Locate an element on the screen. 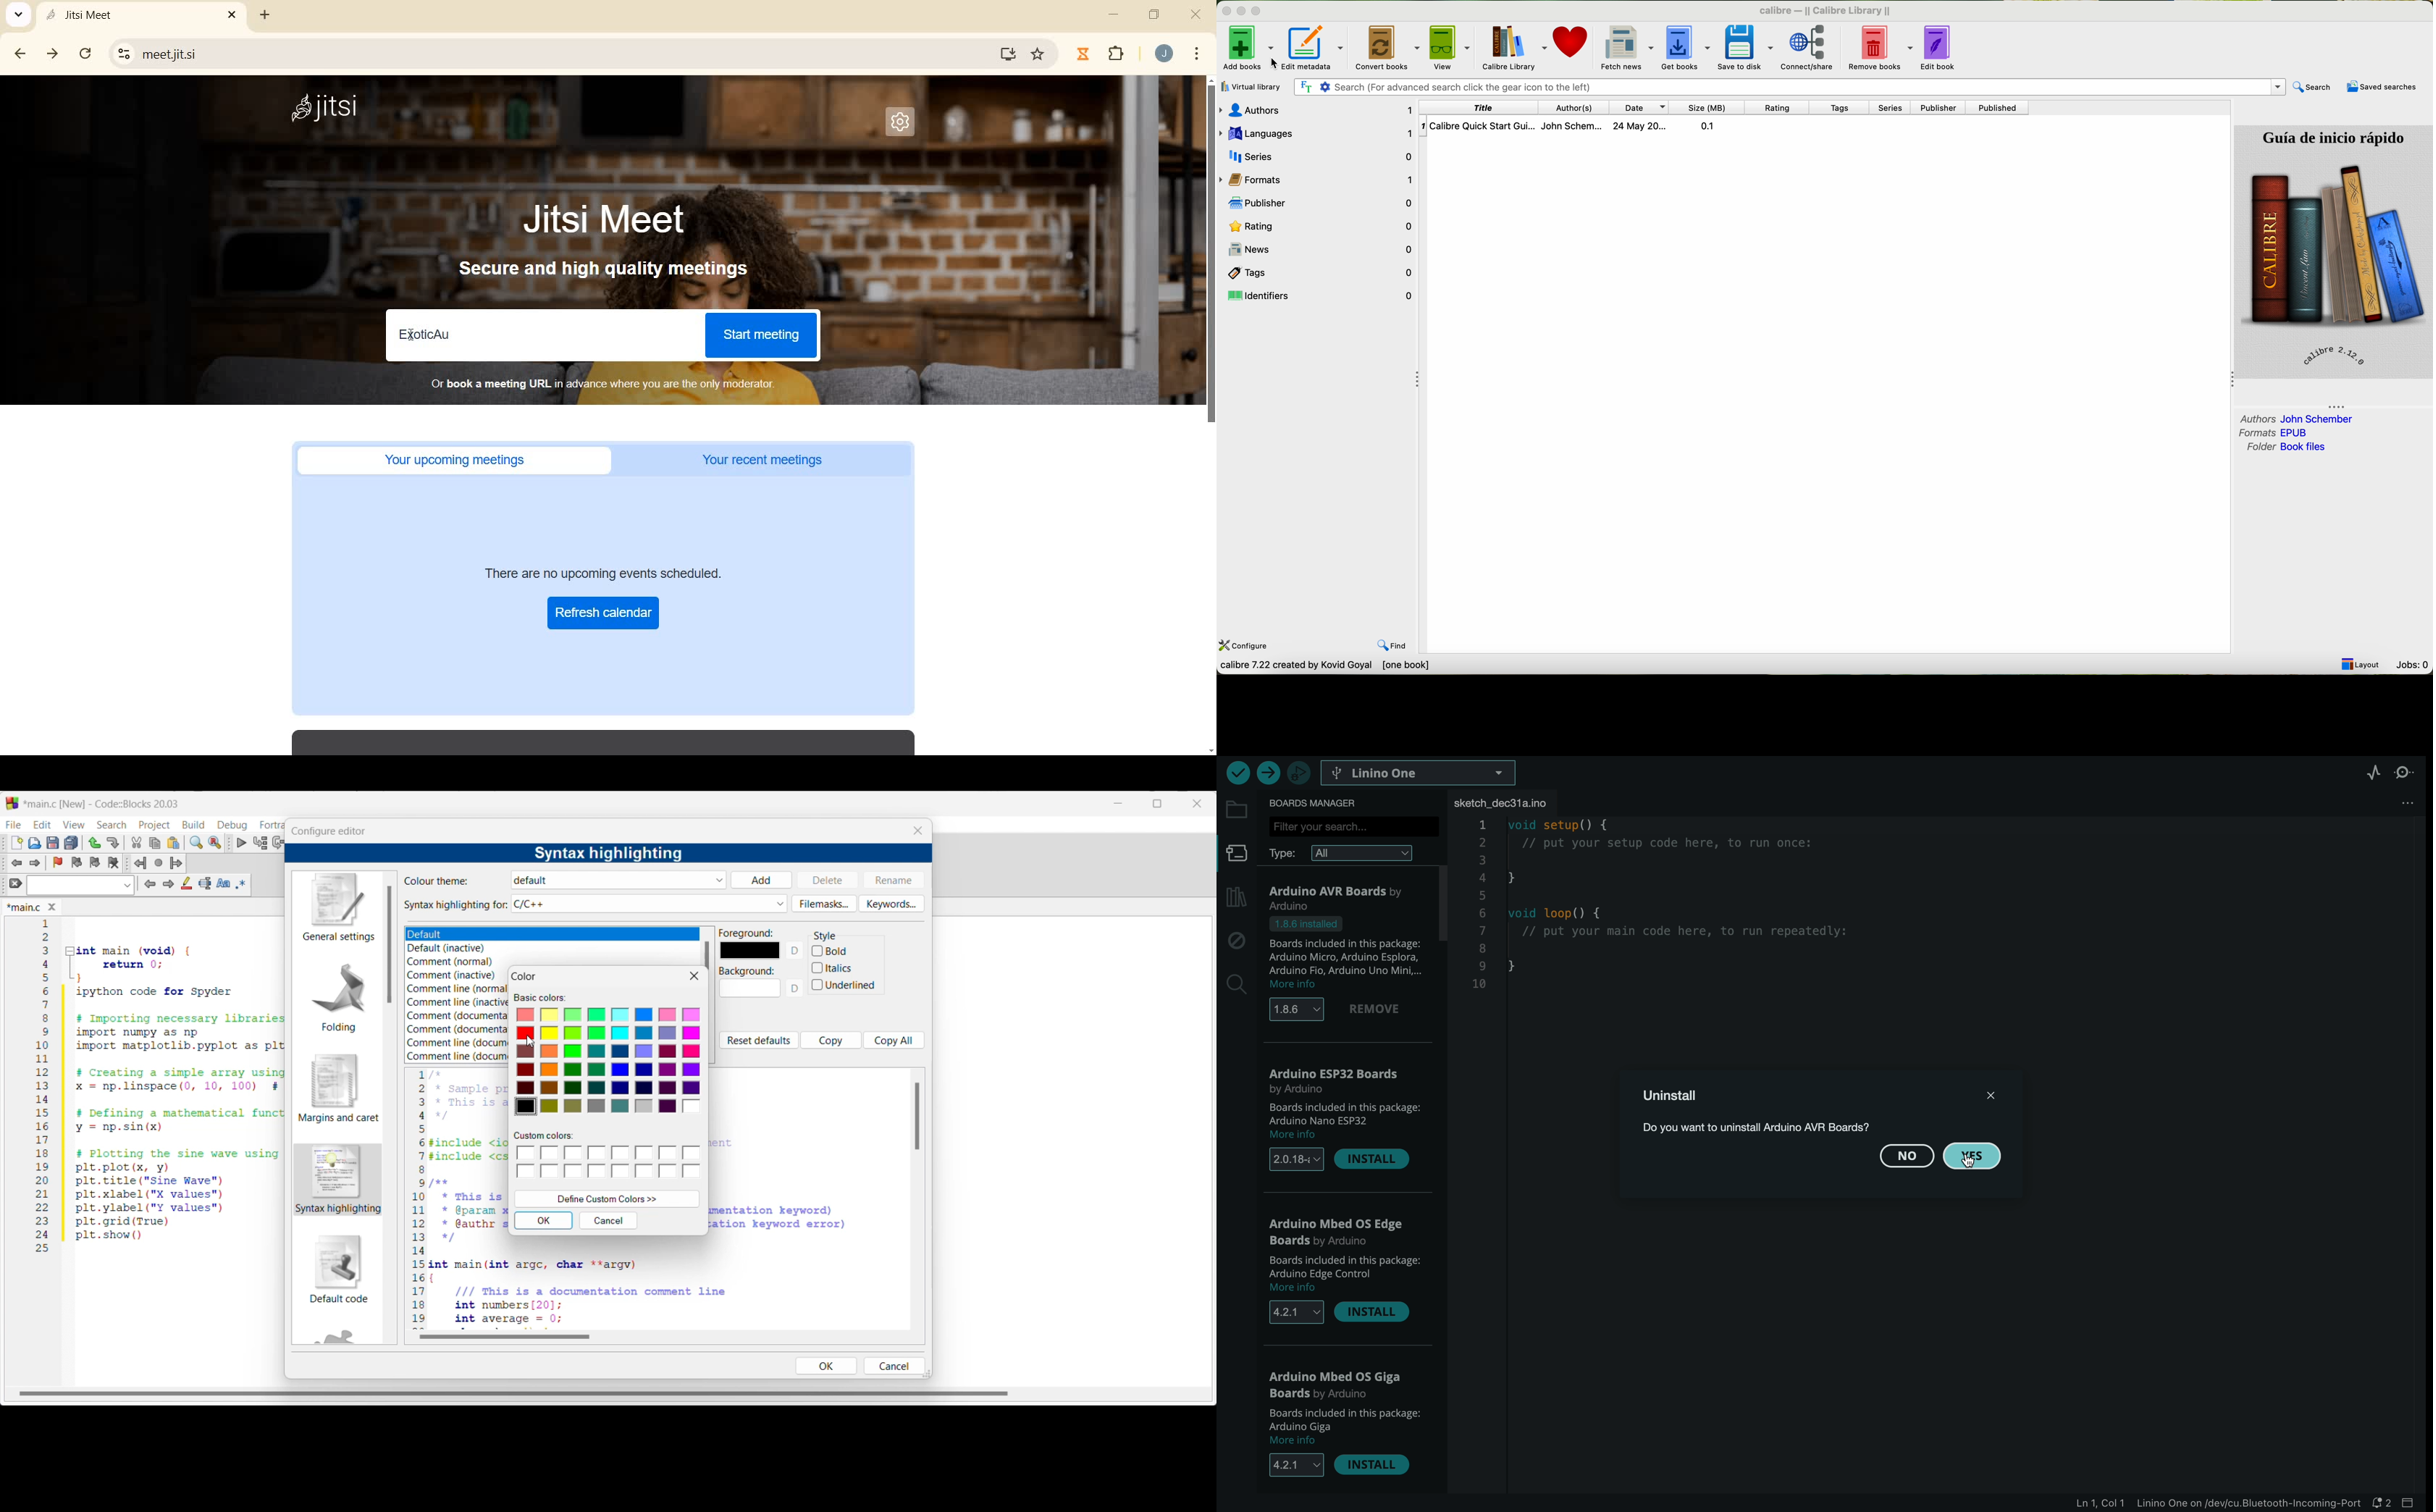  Indicates custom color options  is located at coordinates (544, 1136).